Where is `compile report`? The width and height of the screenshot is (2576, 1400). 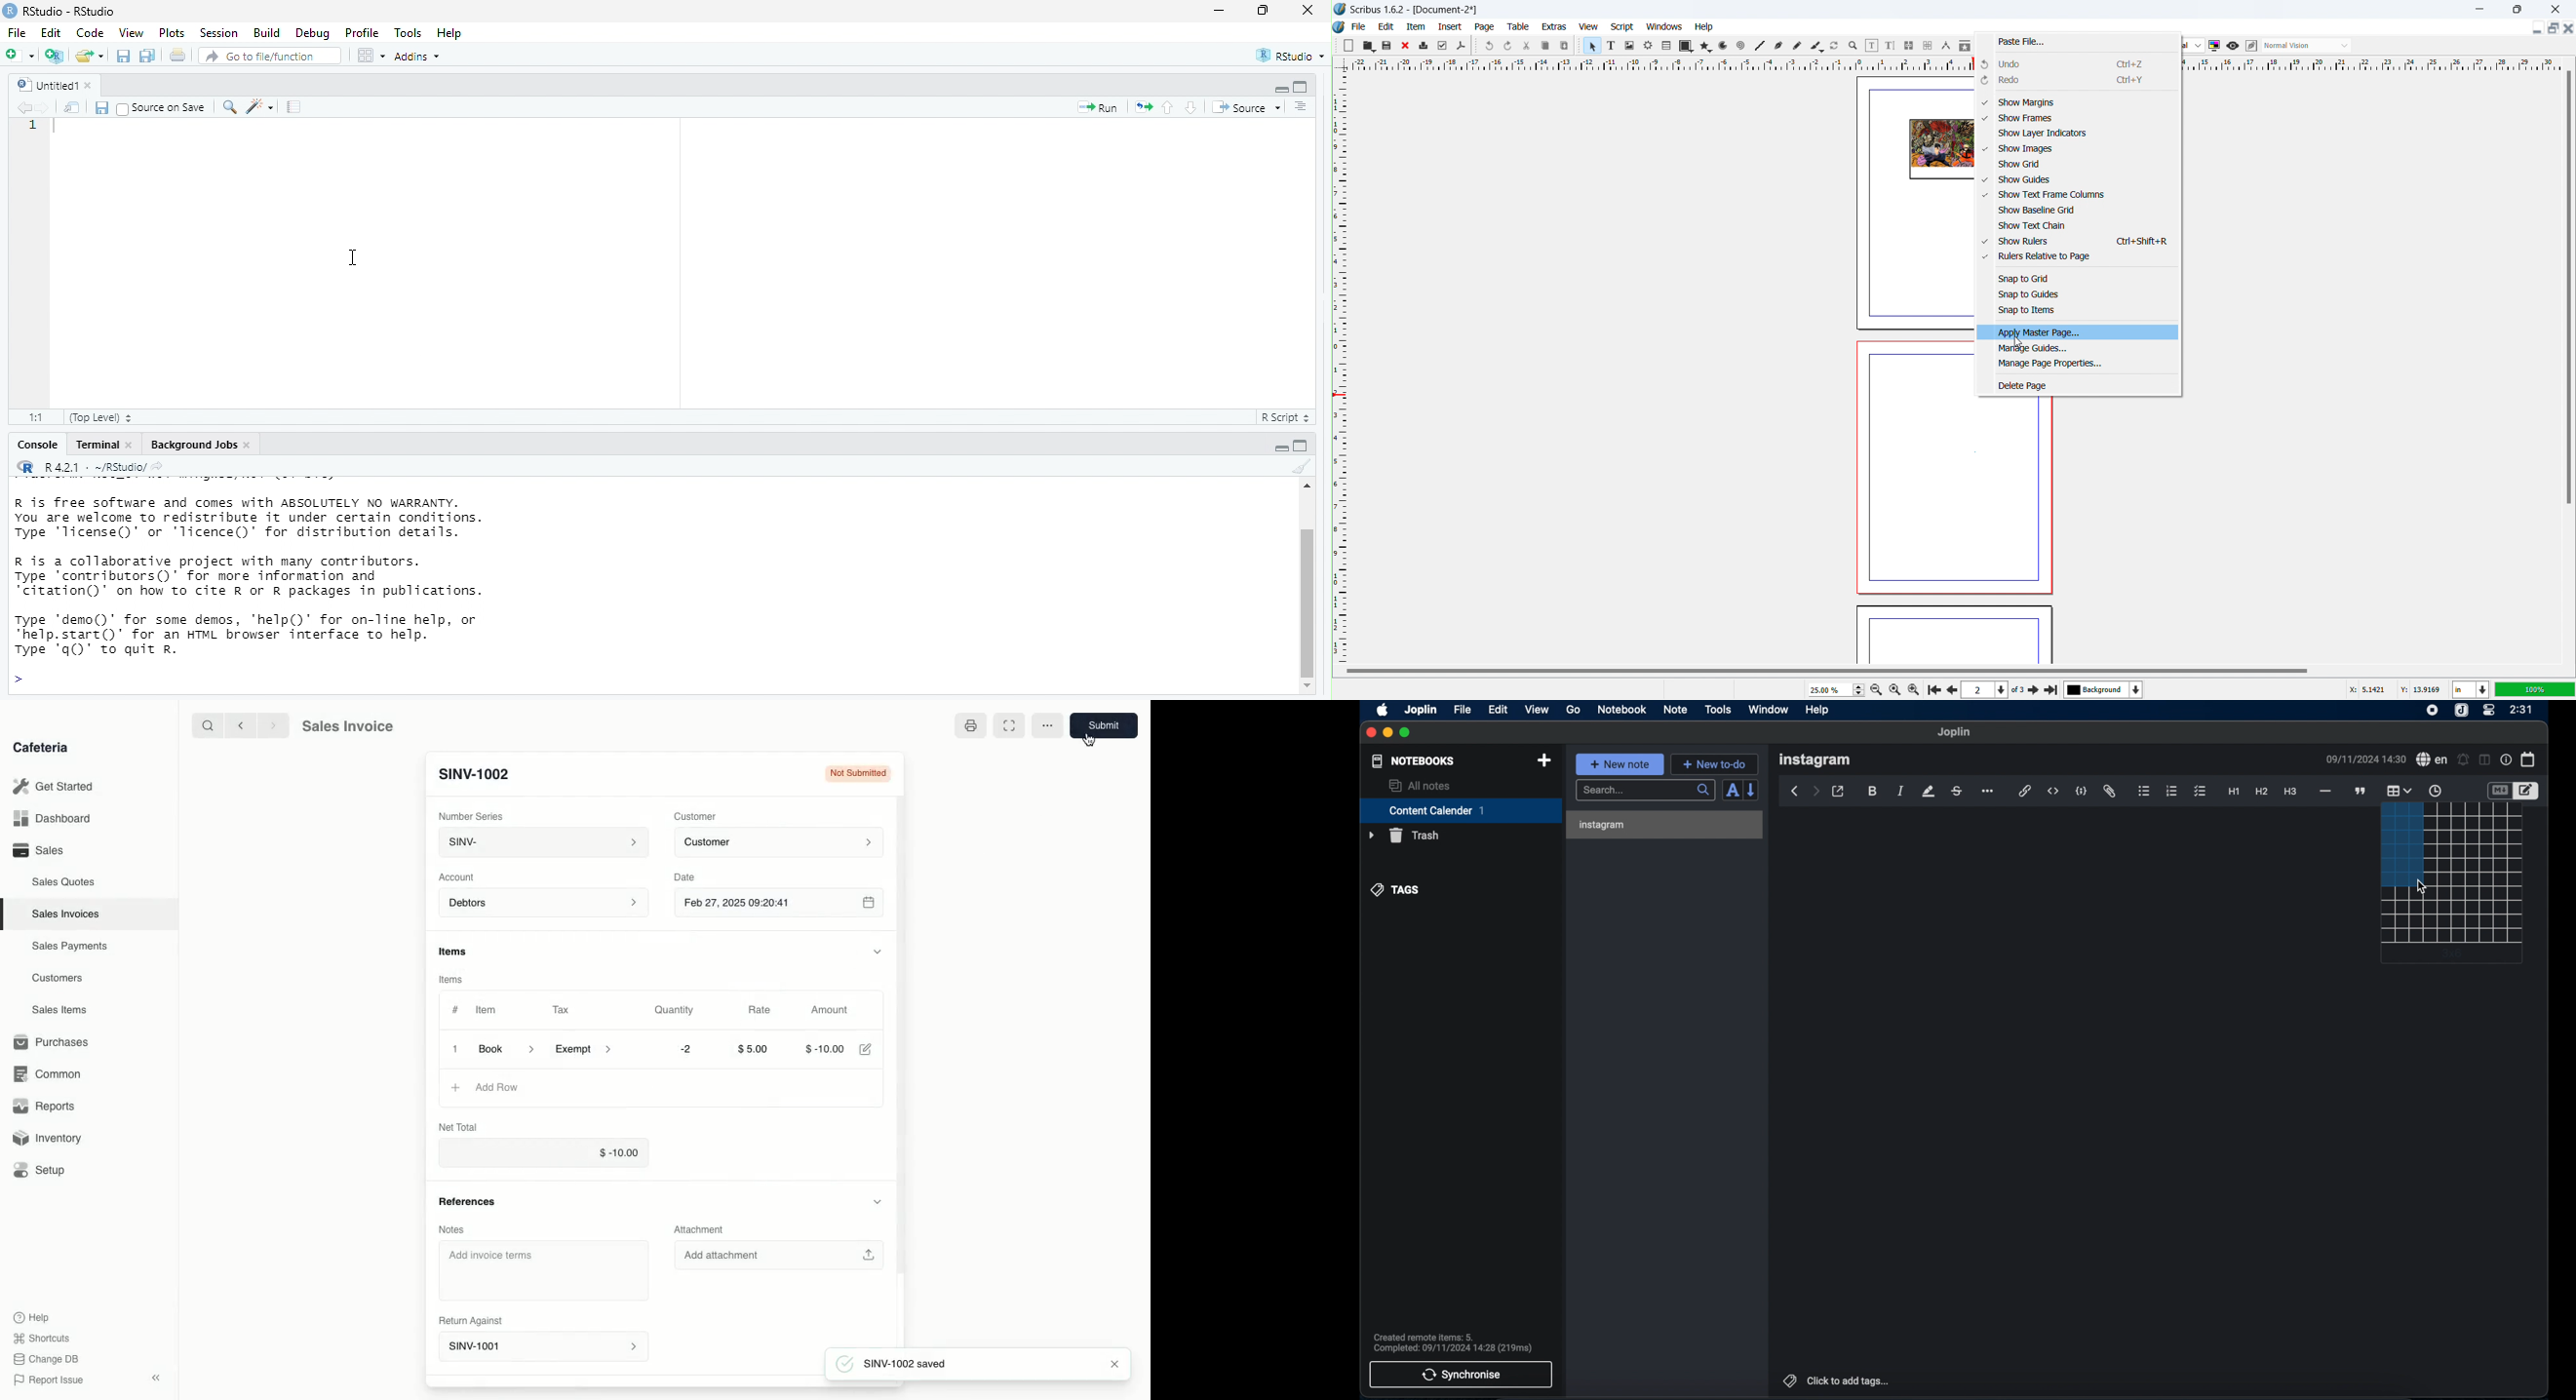
compile report is located at coordinates (295, 107).